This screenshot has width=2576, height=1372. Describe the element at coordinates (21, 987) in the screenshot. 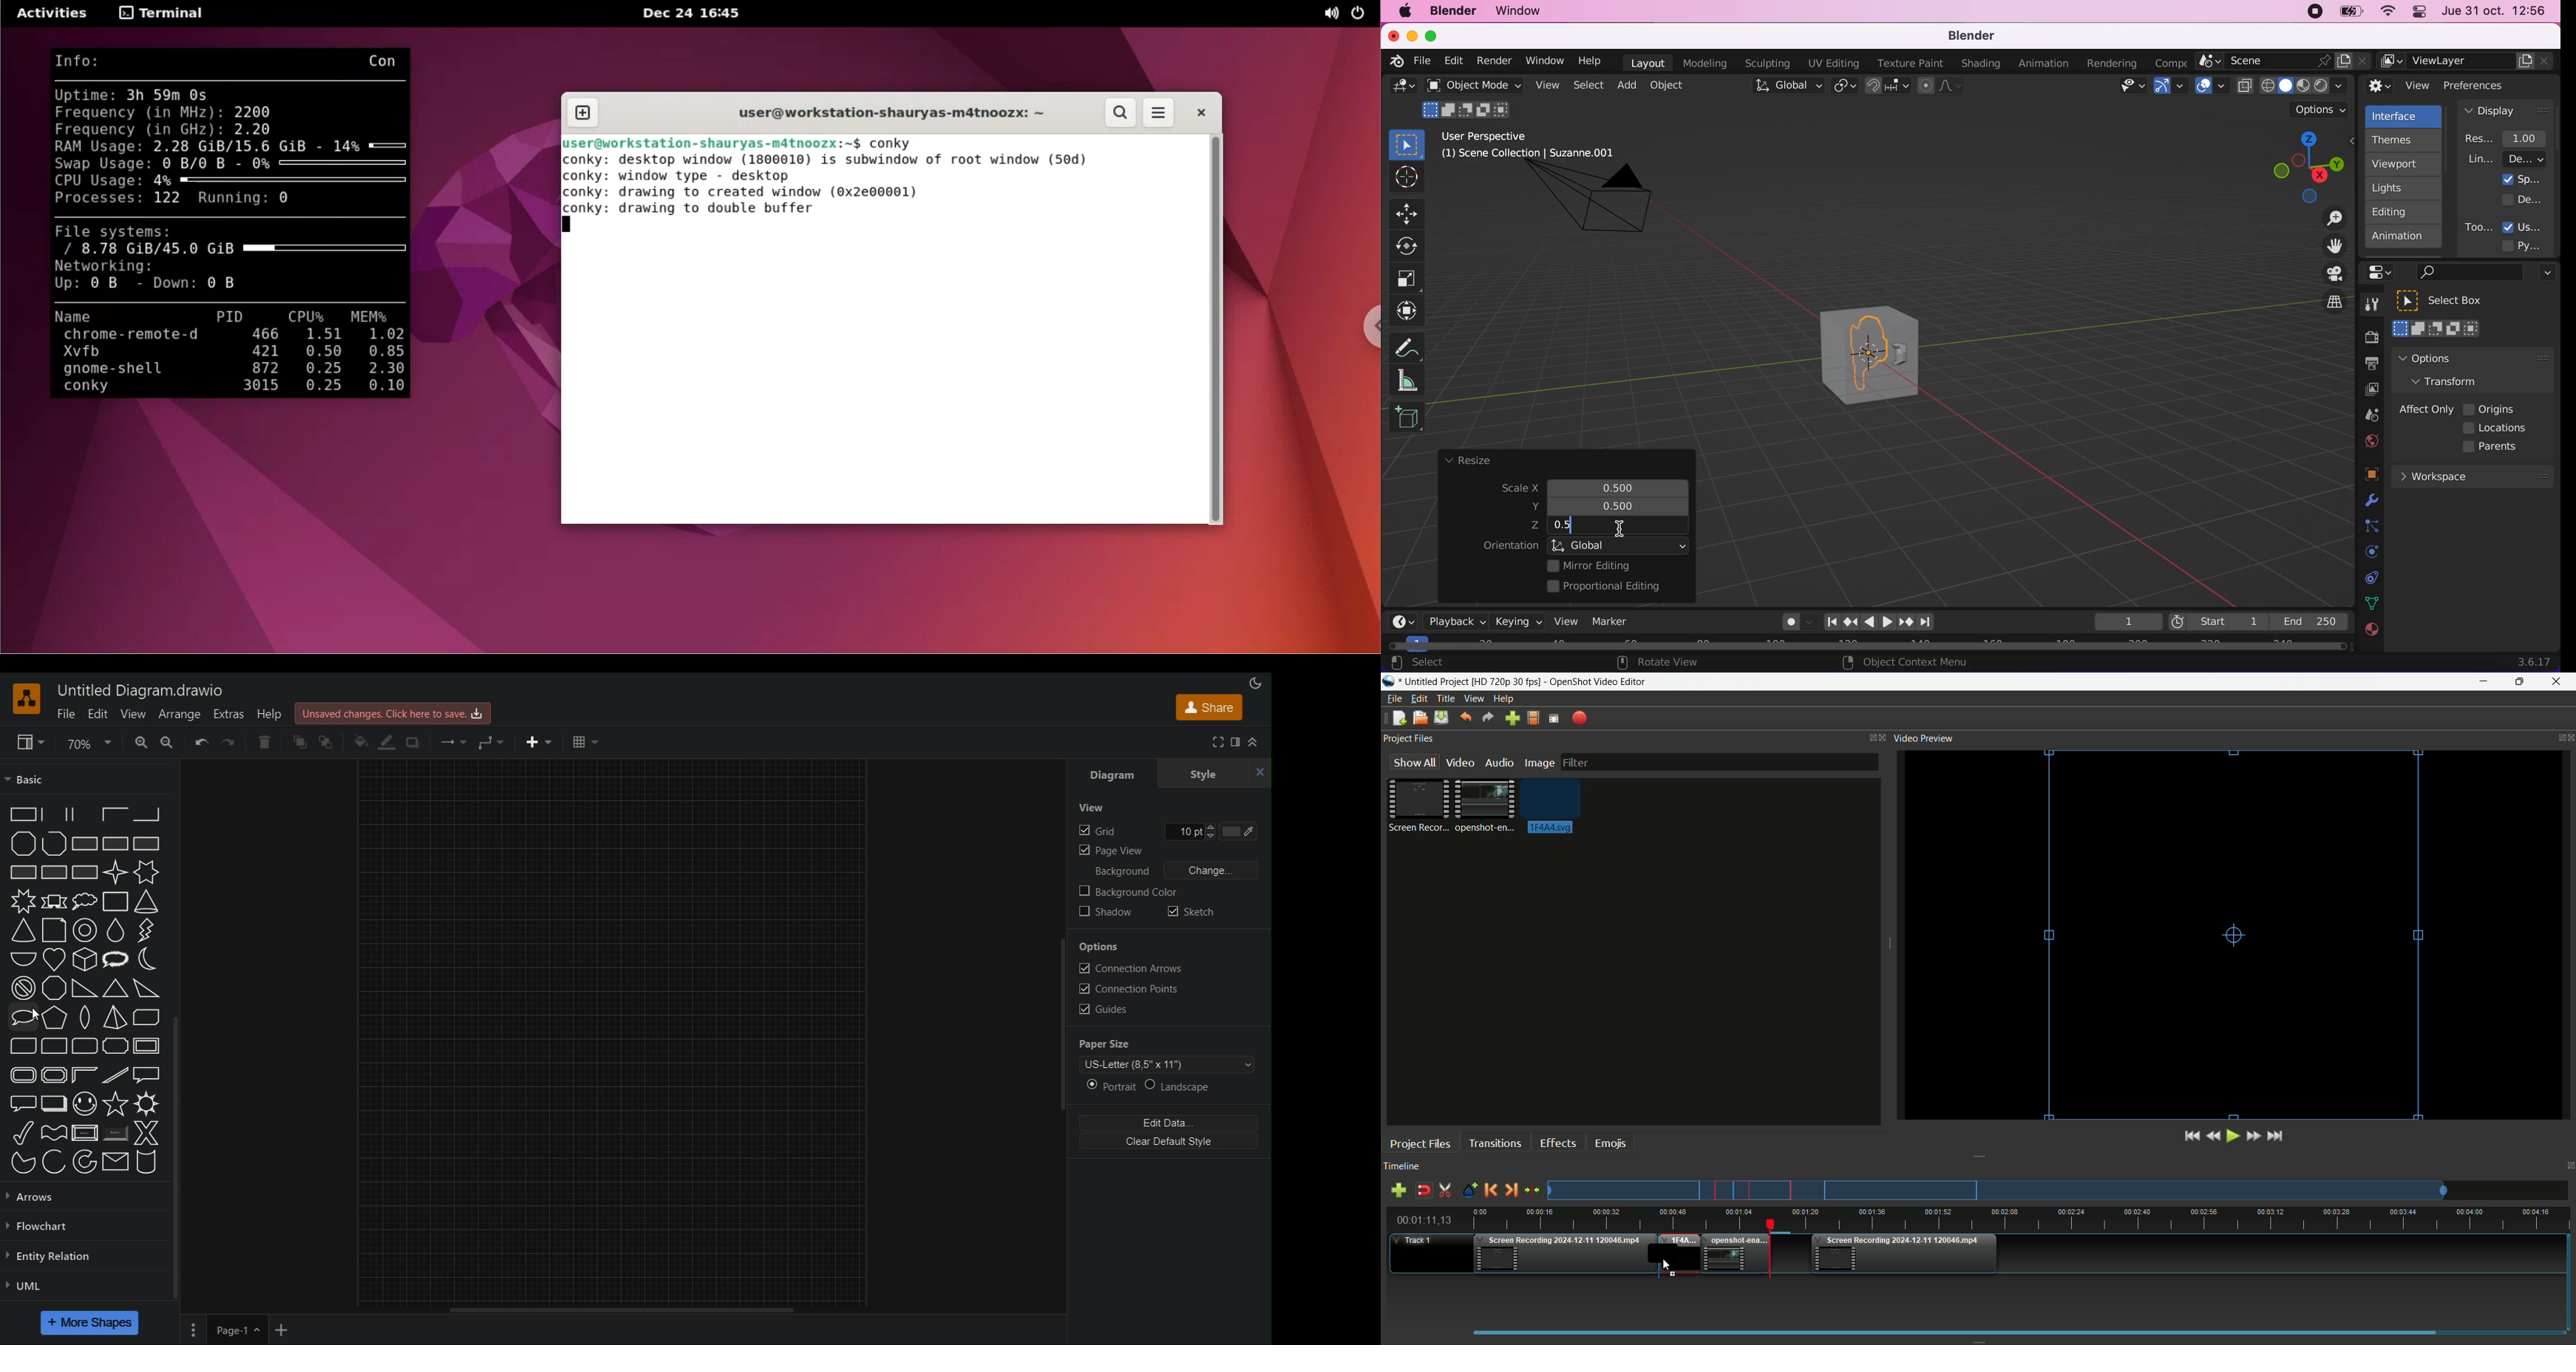

I see `No Symbol` at that location.